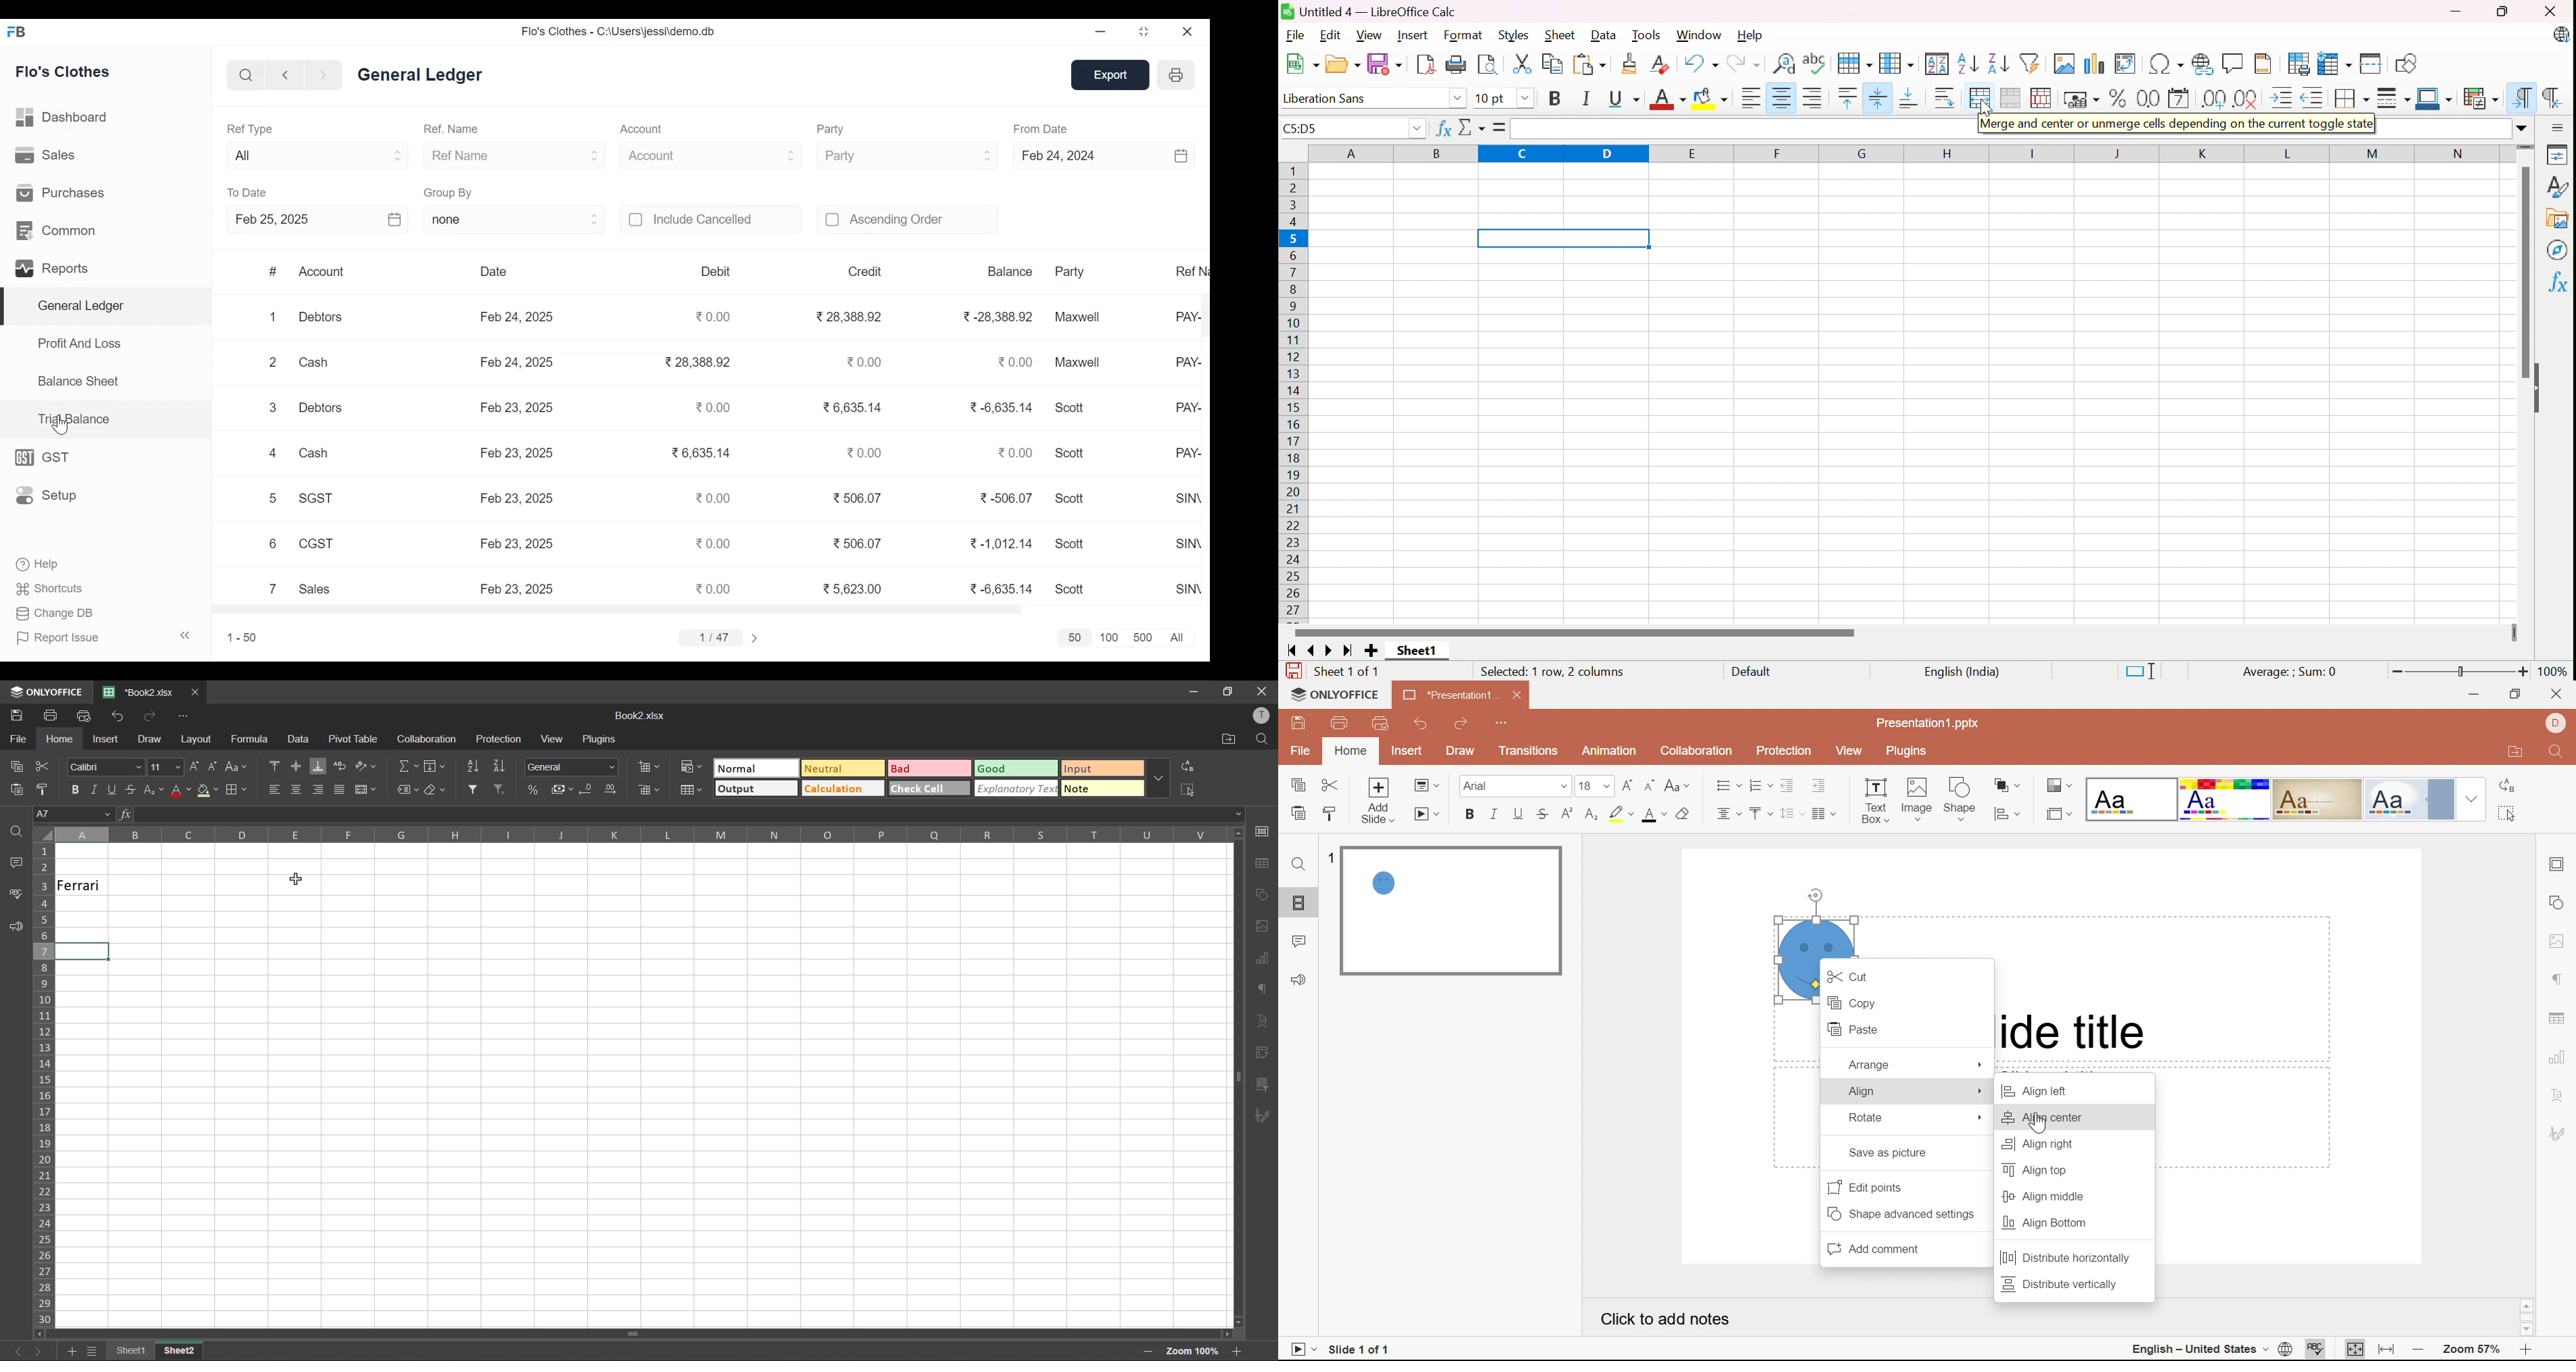  I want to click on conditional formatting, so click(693, 766).